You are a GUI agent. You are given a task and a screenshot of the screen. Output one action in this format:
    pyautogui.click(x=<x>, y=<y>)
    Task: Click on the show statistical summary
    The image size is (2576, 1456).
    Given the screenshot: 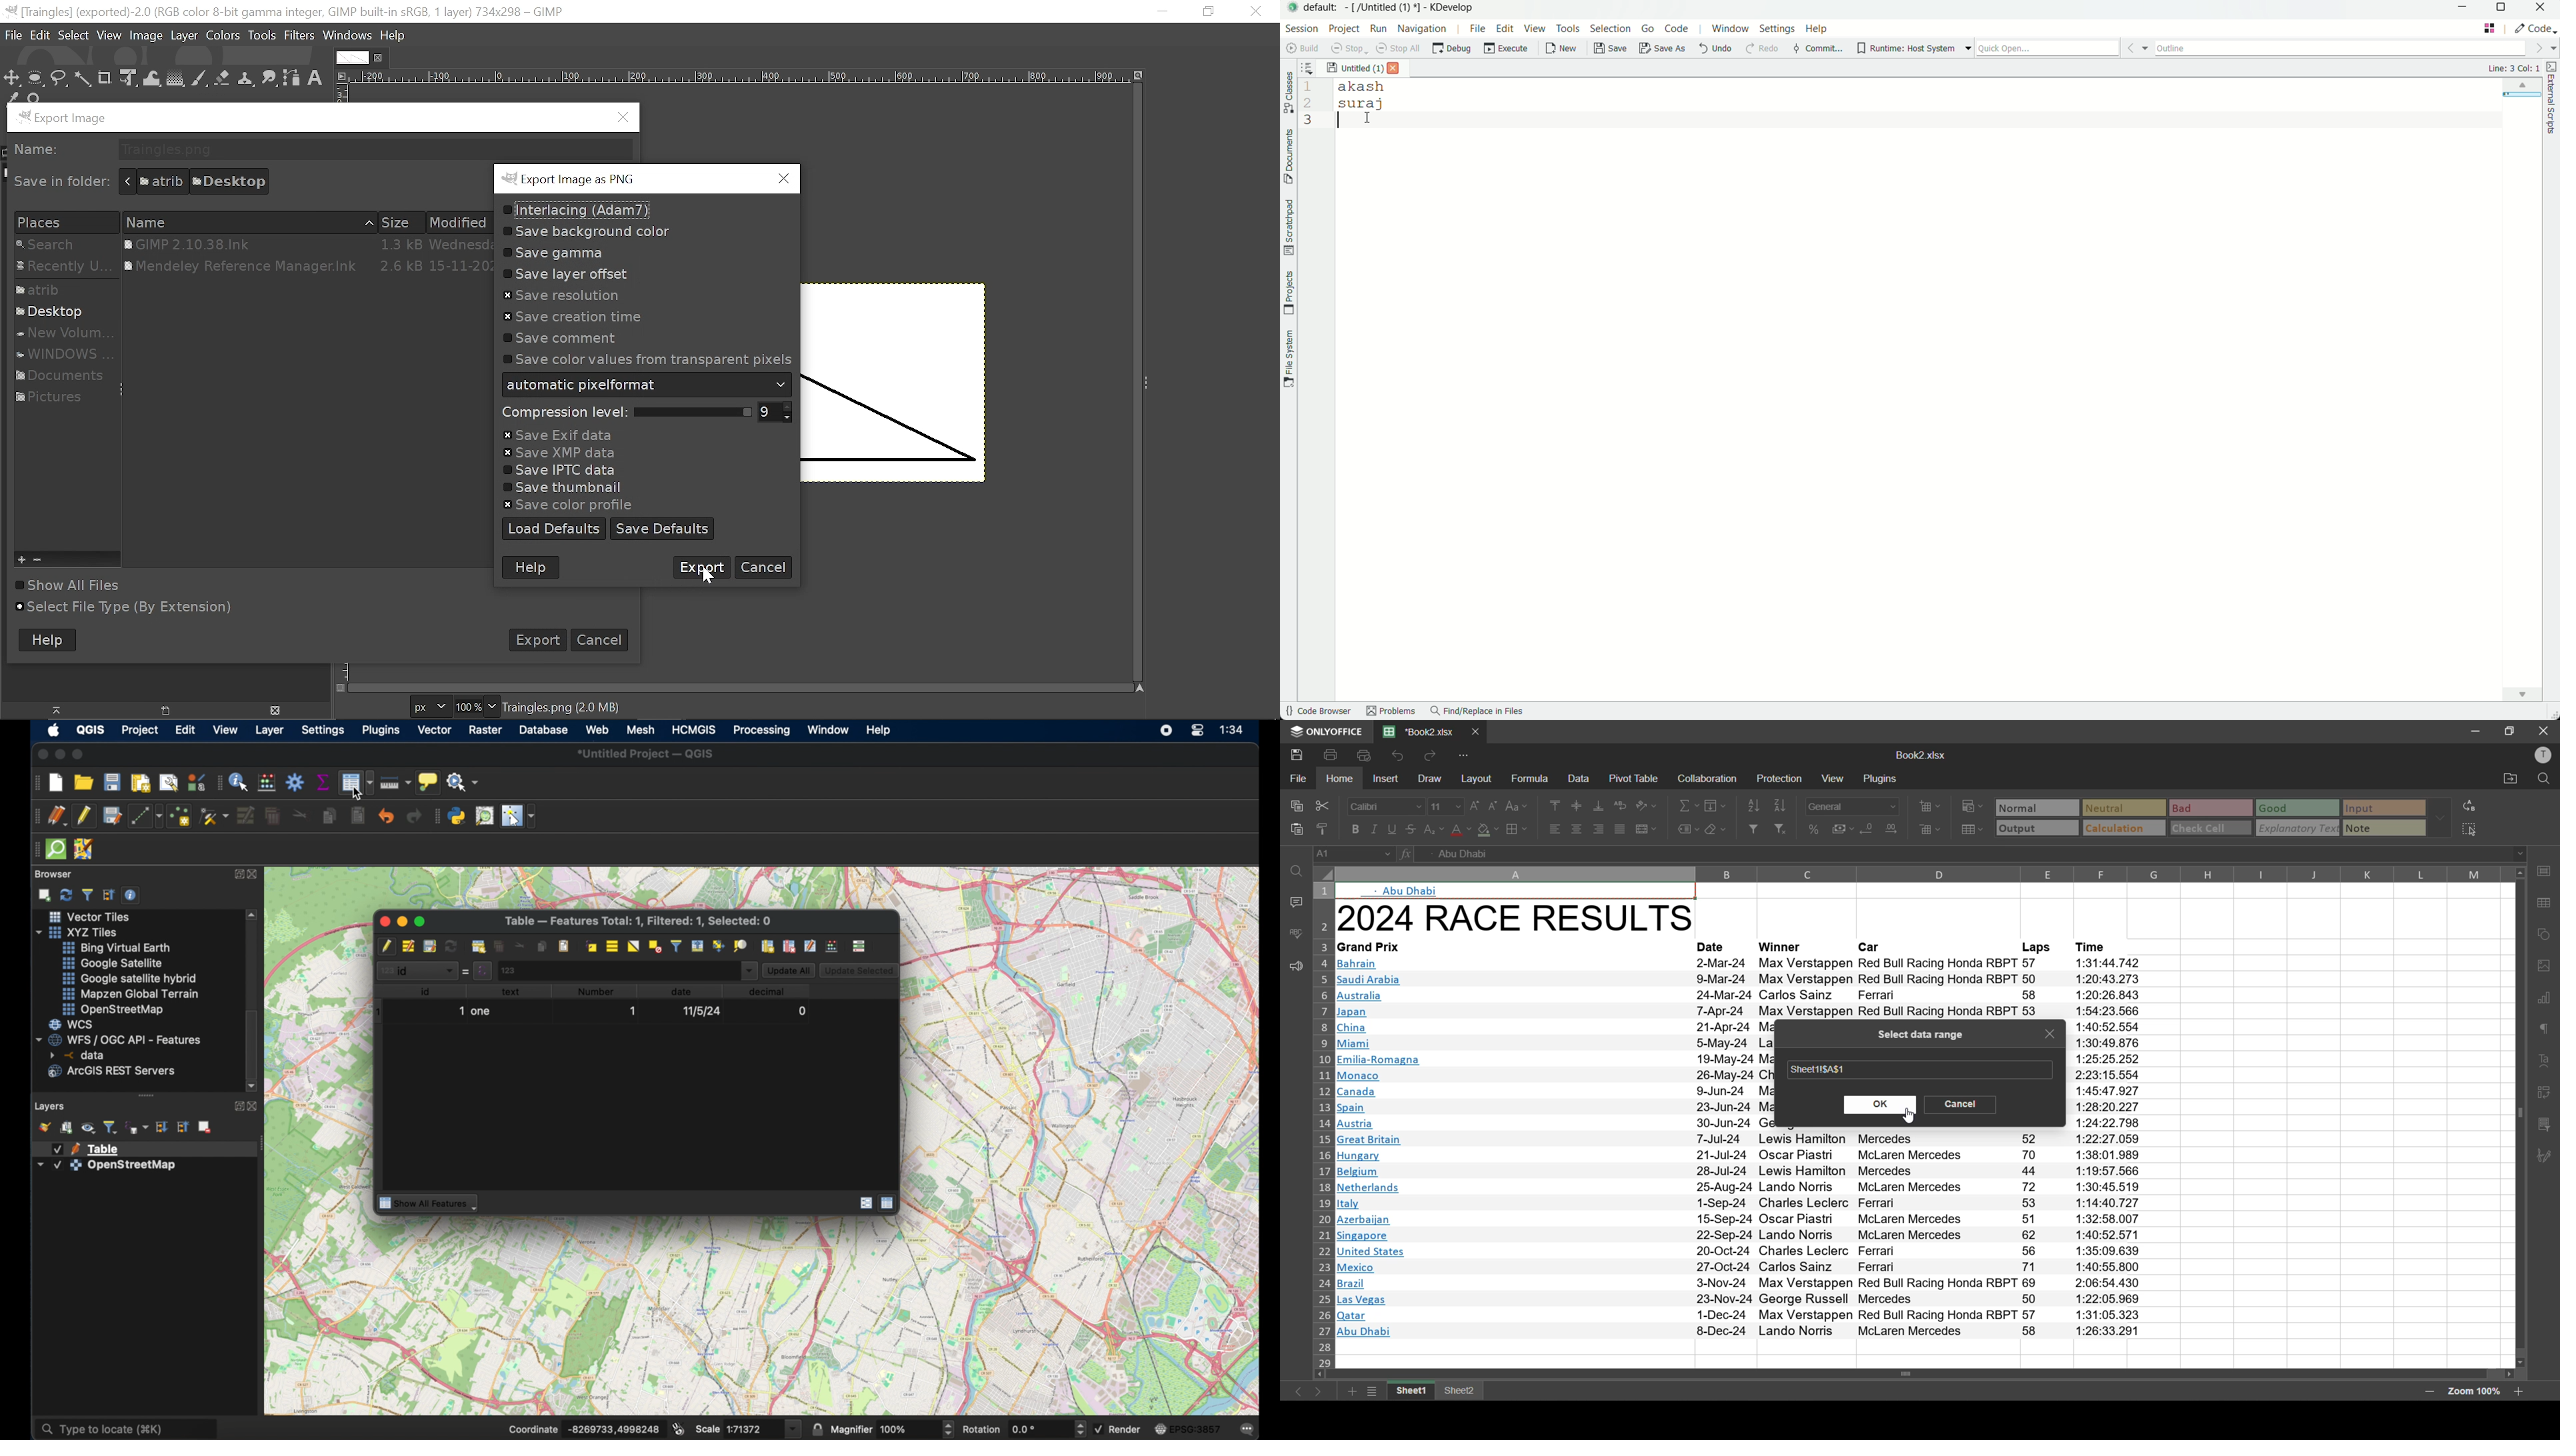 What is the action you would take?
    pyautogui.click(x=325, y=783)
    